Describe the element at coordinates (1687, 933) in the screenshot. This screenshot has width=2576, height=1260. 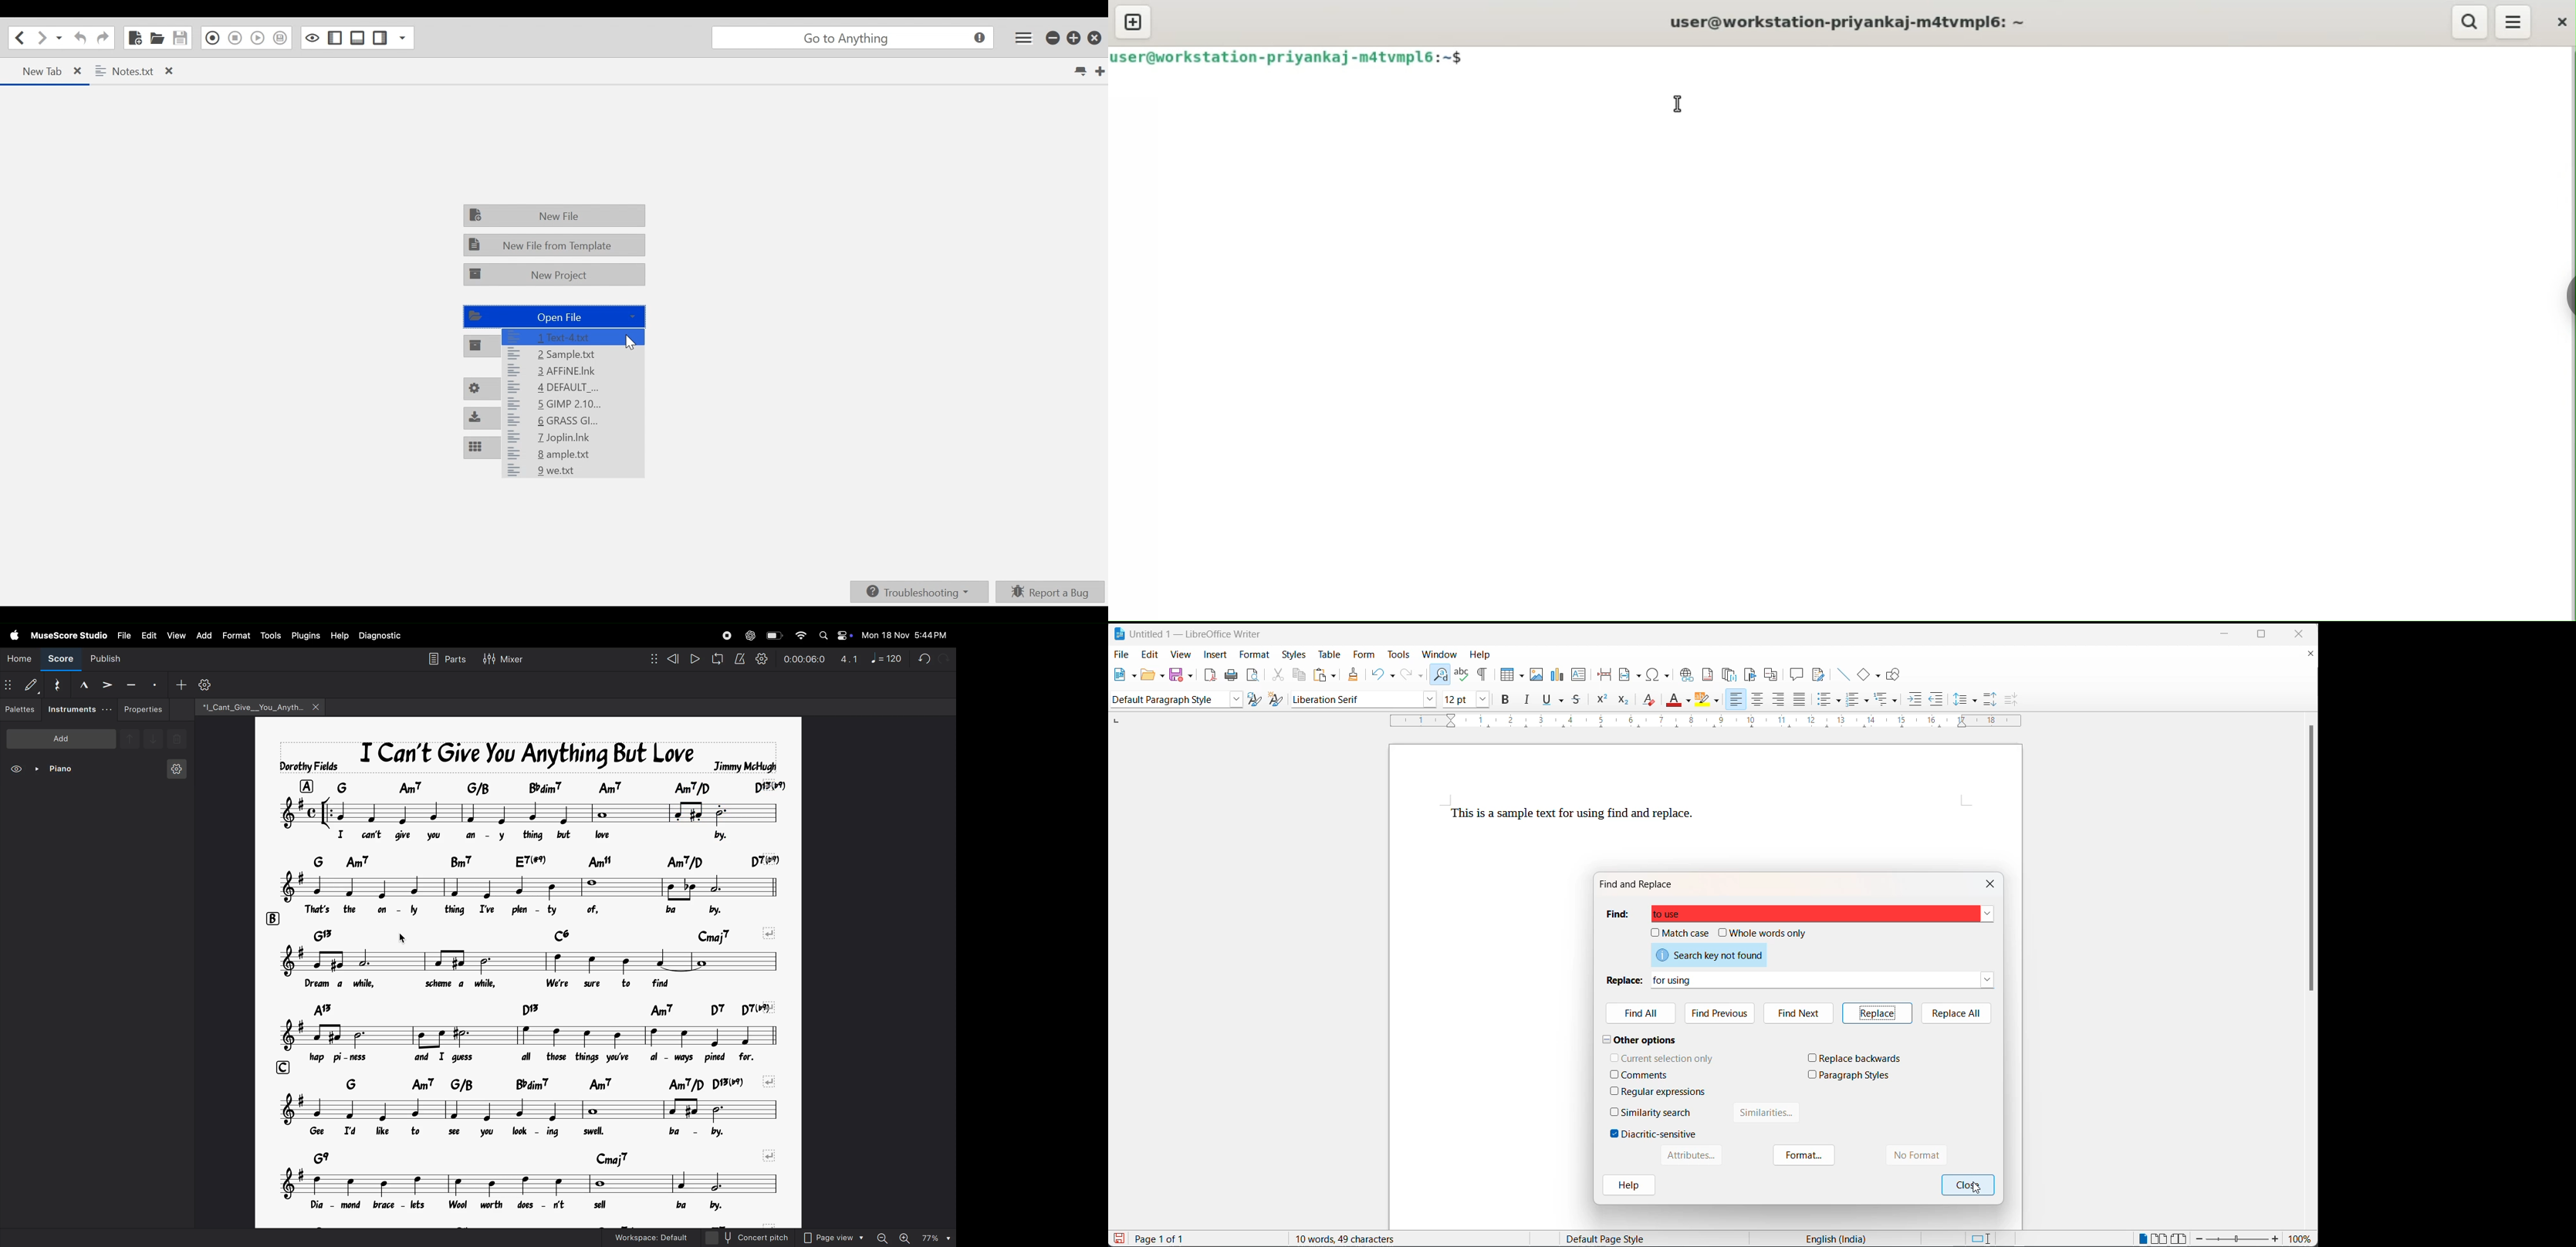
I see `match case` at that location.